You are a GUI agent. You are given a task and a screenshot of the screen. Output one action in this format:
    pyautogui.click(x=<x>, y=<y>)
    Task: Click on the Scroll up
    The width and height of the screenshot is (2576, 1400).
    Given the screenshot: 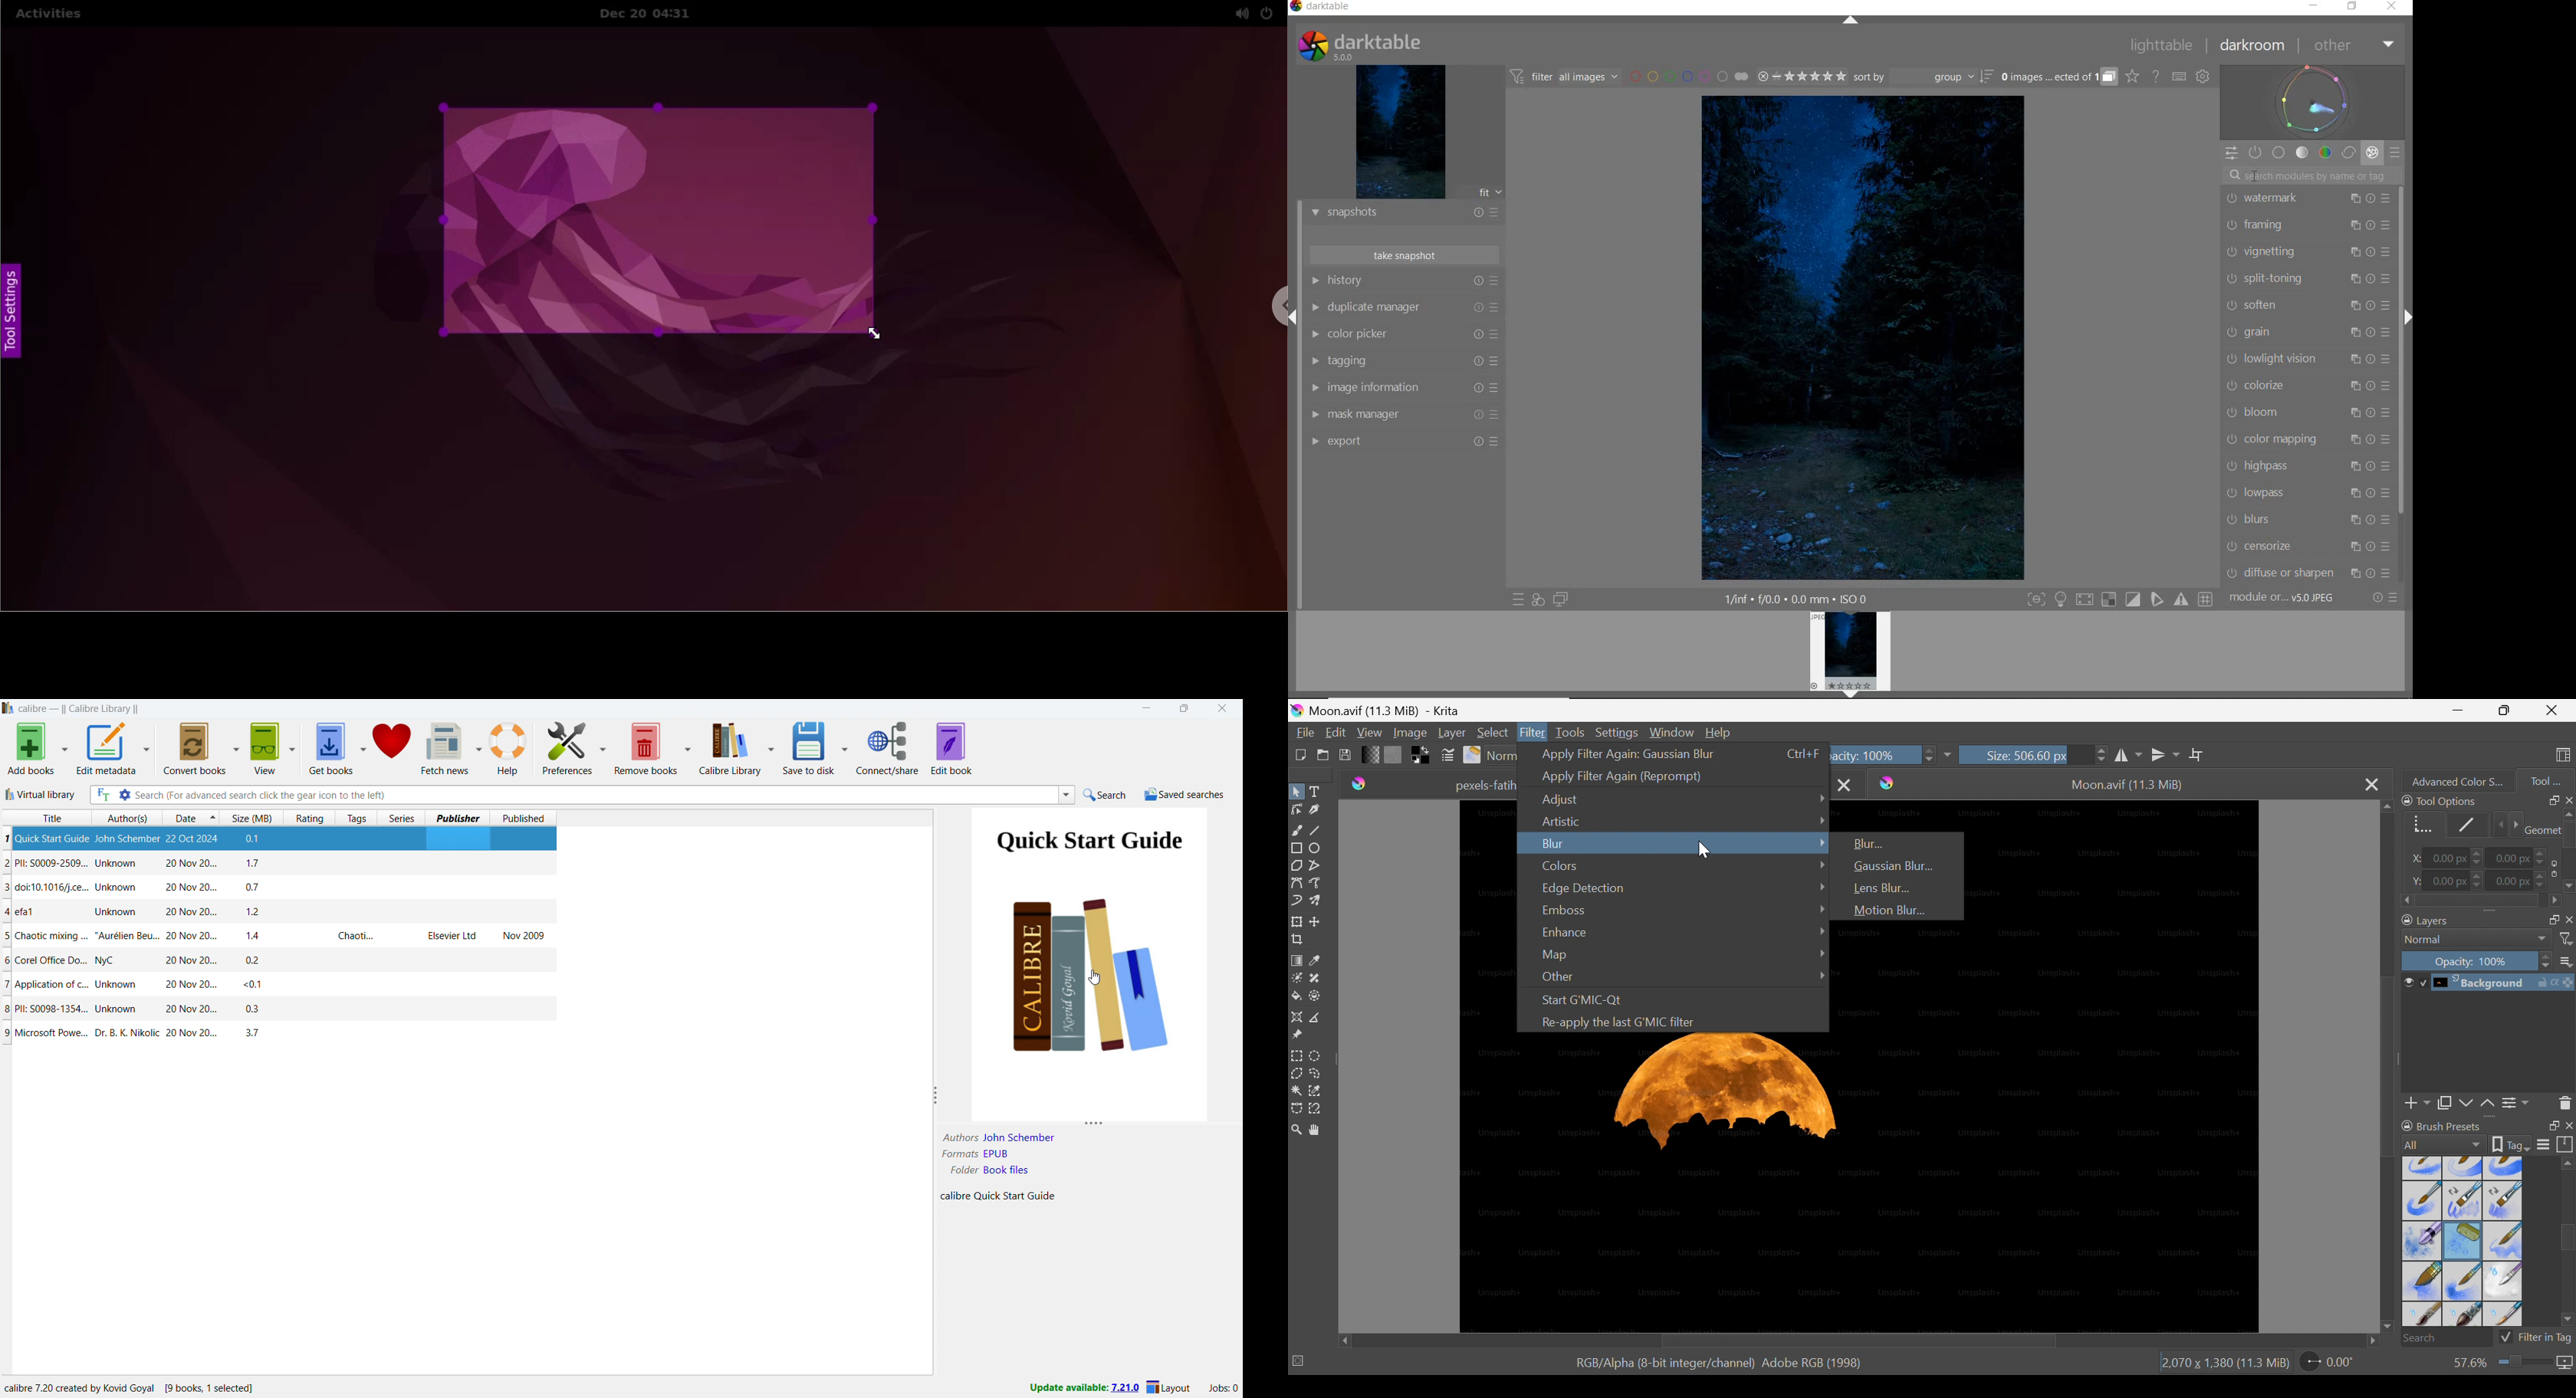 What is the action you would take?
    pyautogui.click(x=2386, y=806)
    